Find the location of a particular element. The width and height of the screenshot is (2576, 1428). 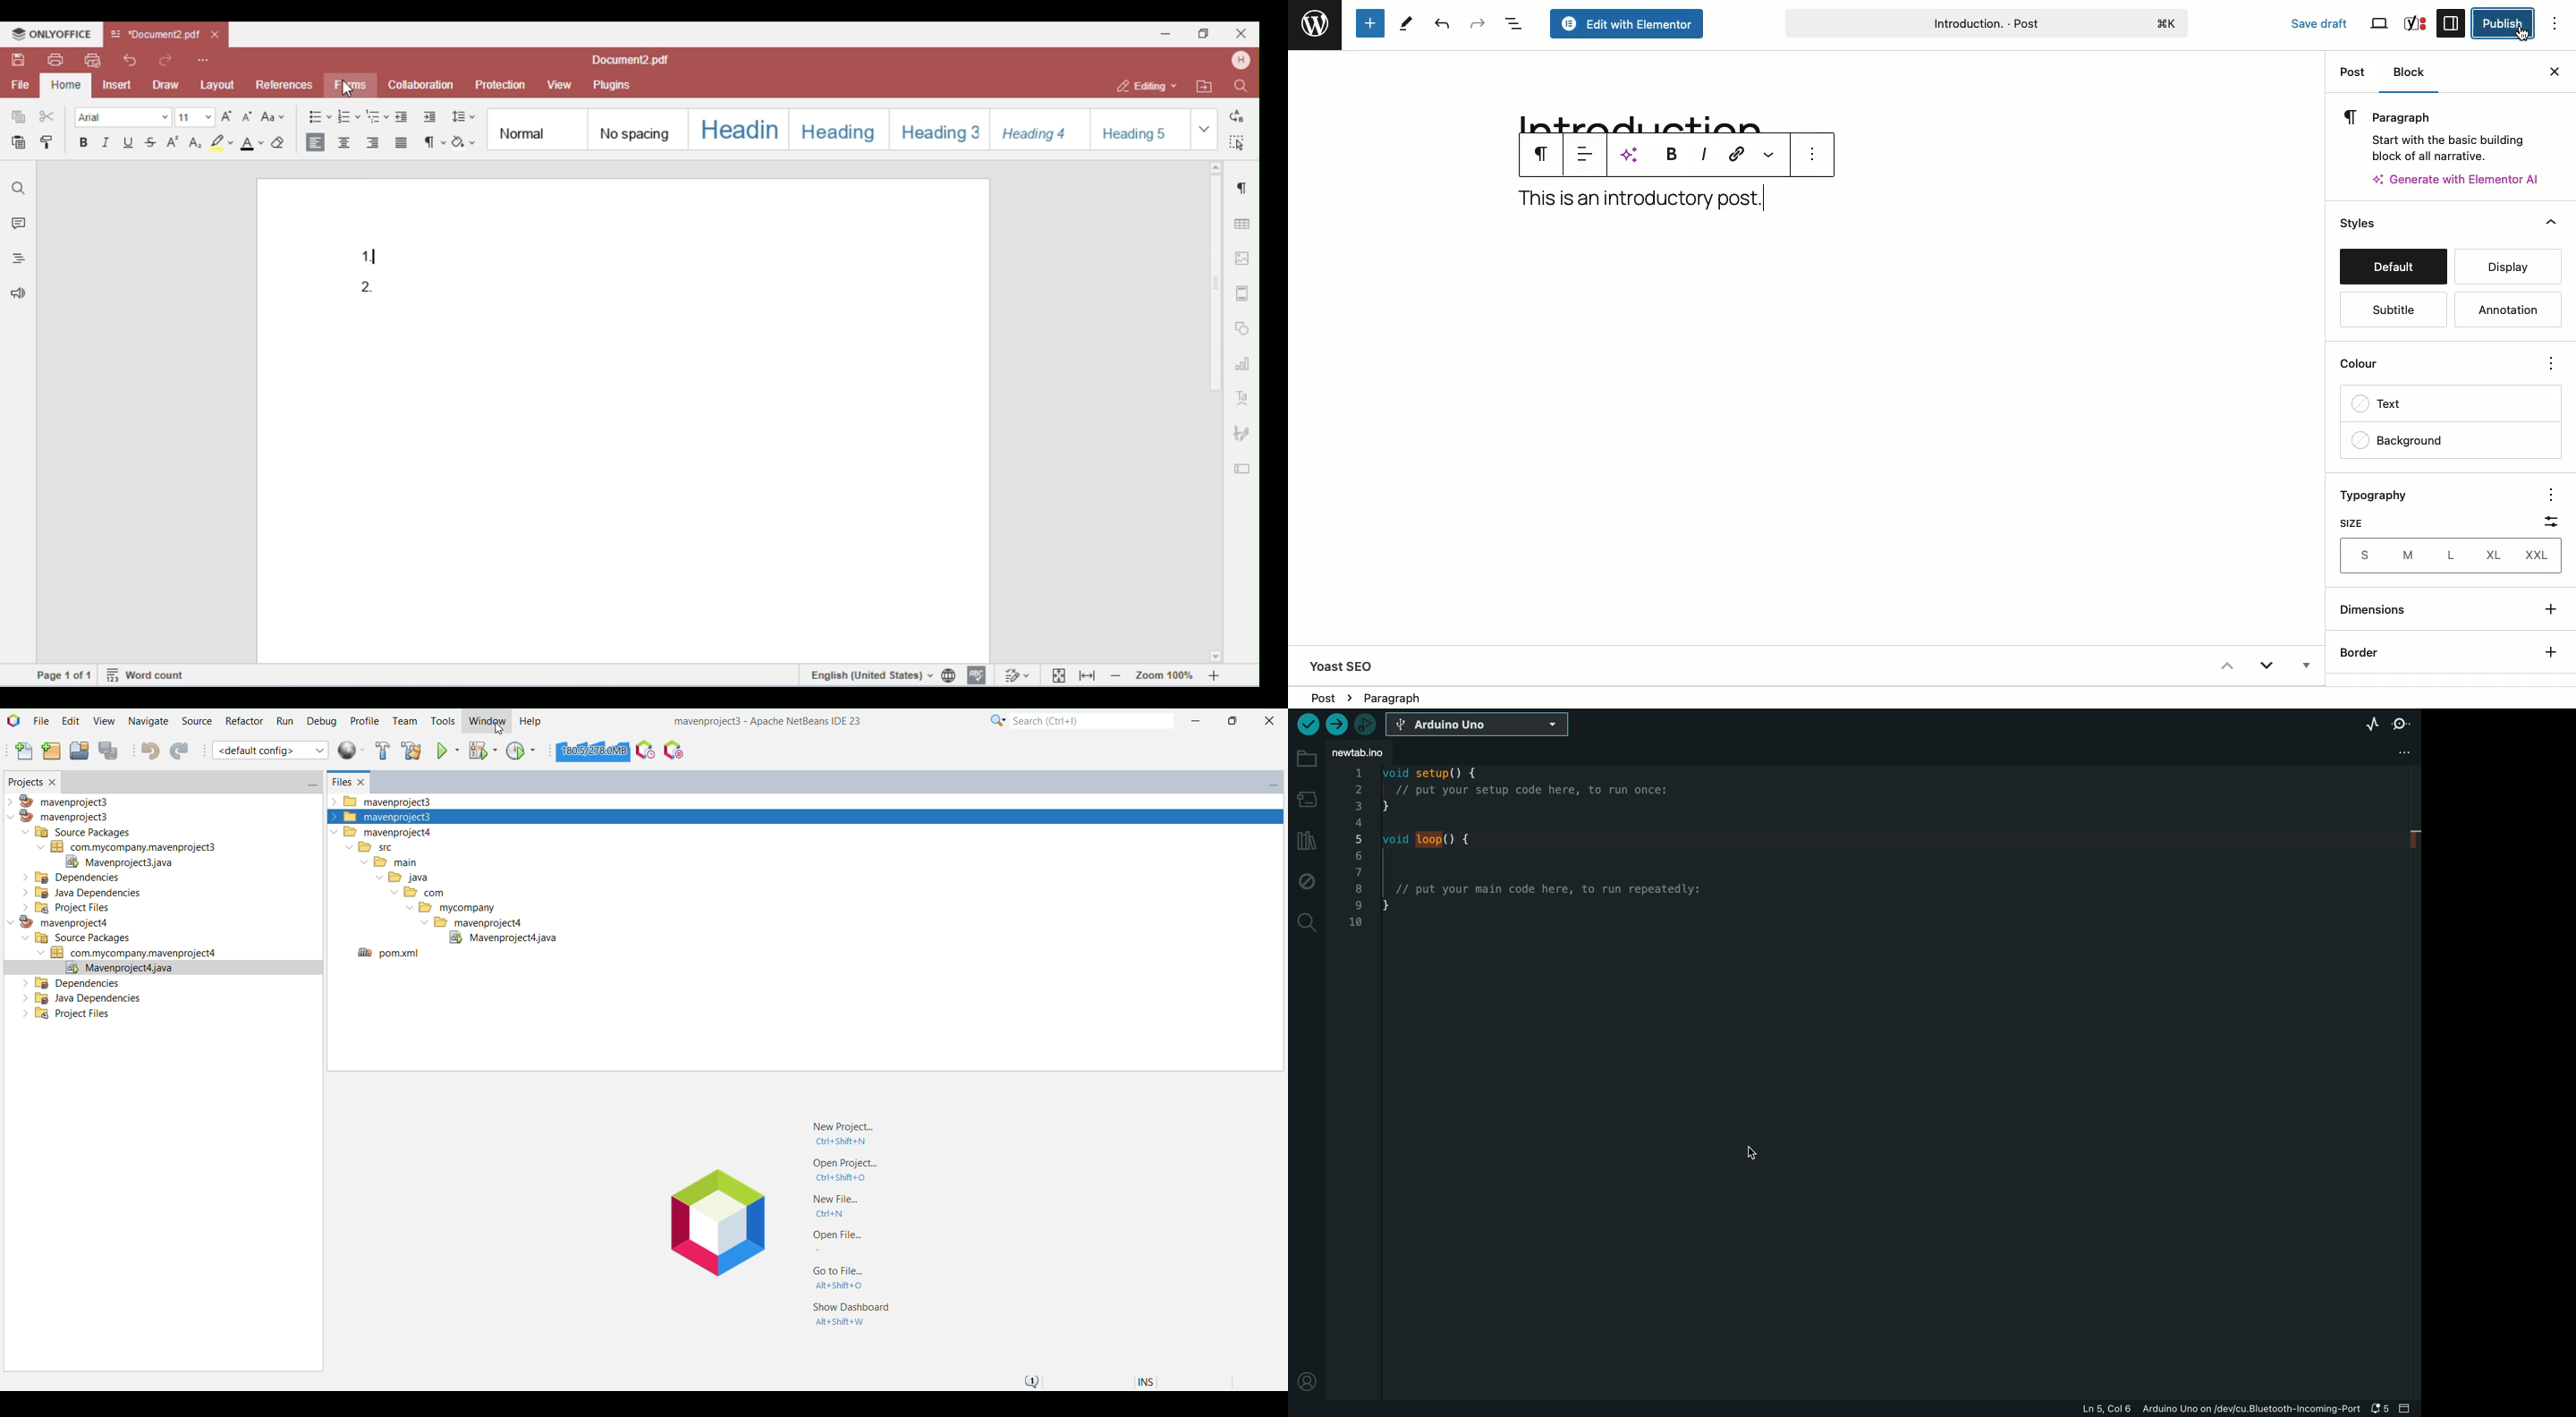

Subtitle is located at coordinates (2390, 310).